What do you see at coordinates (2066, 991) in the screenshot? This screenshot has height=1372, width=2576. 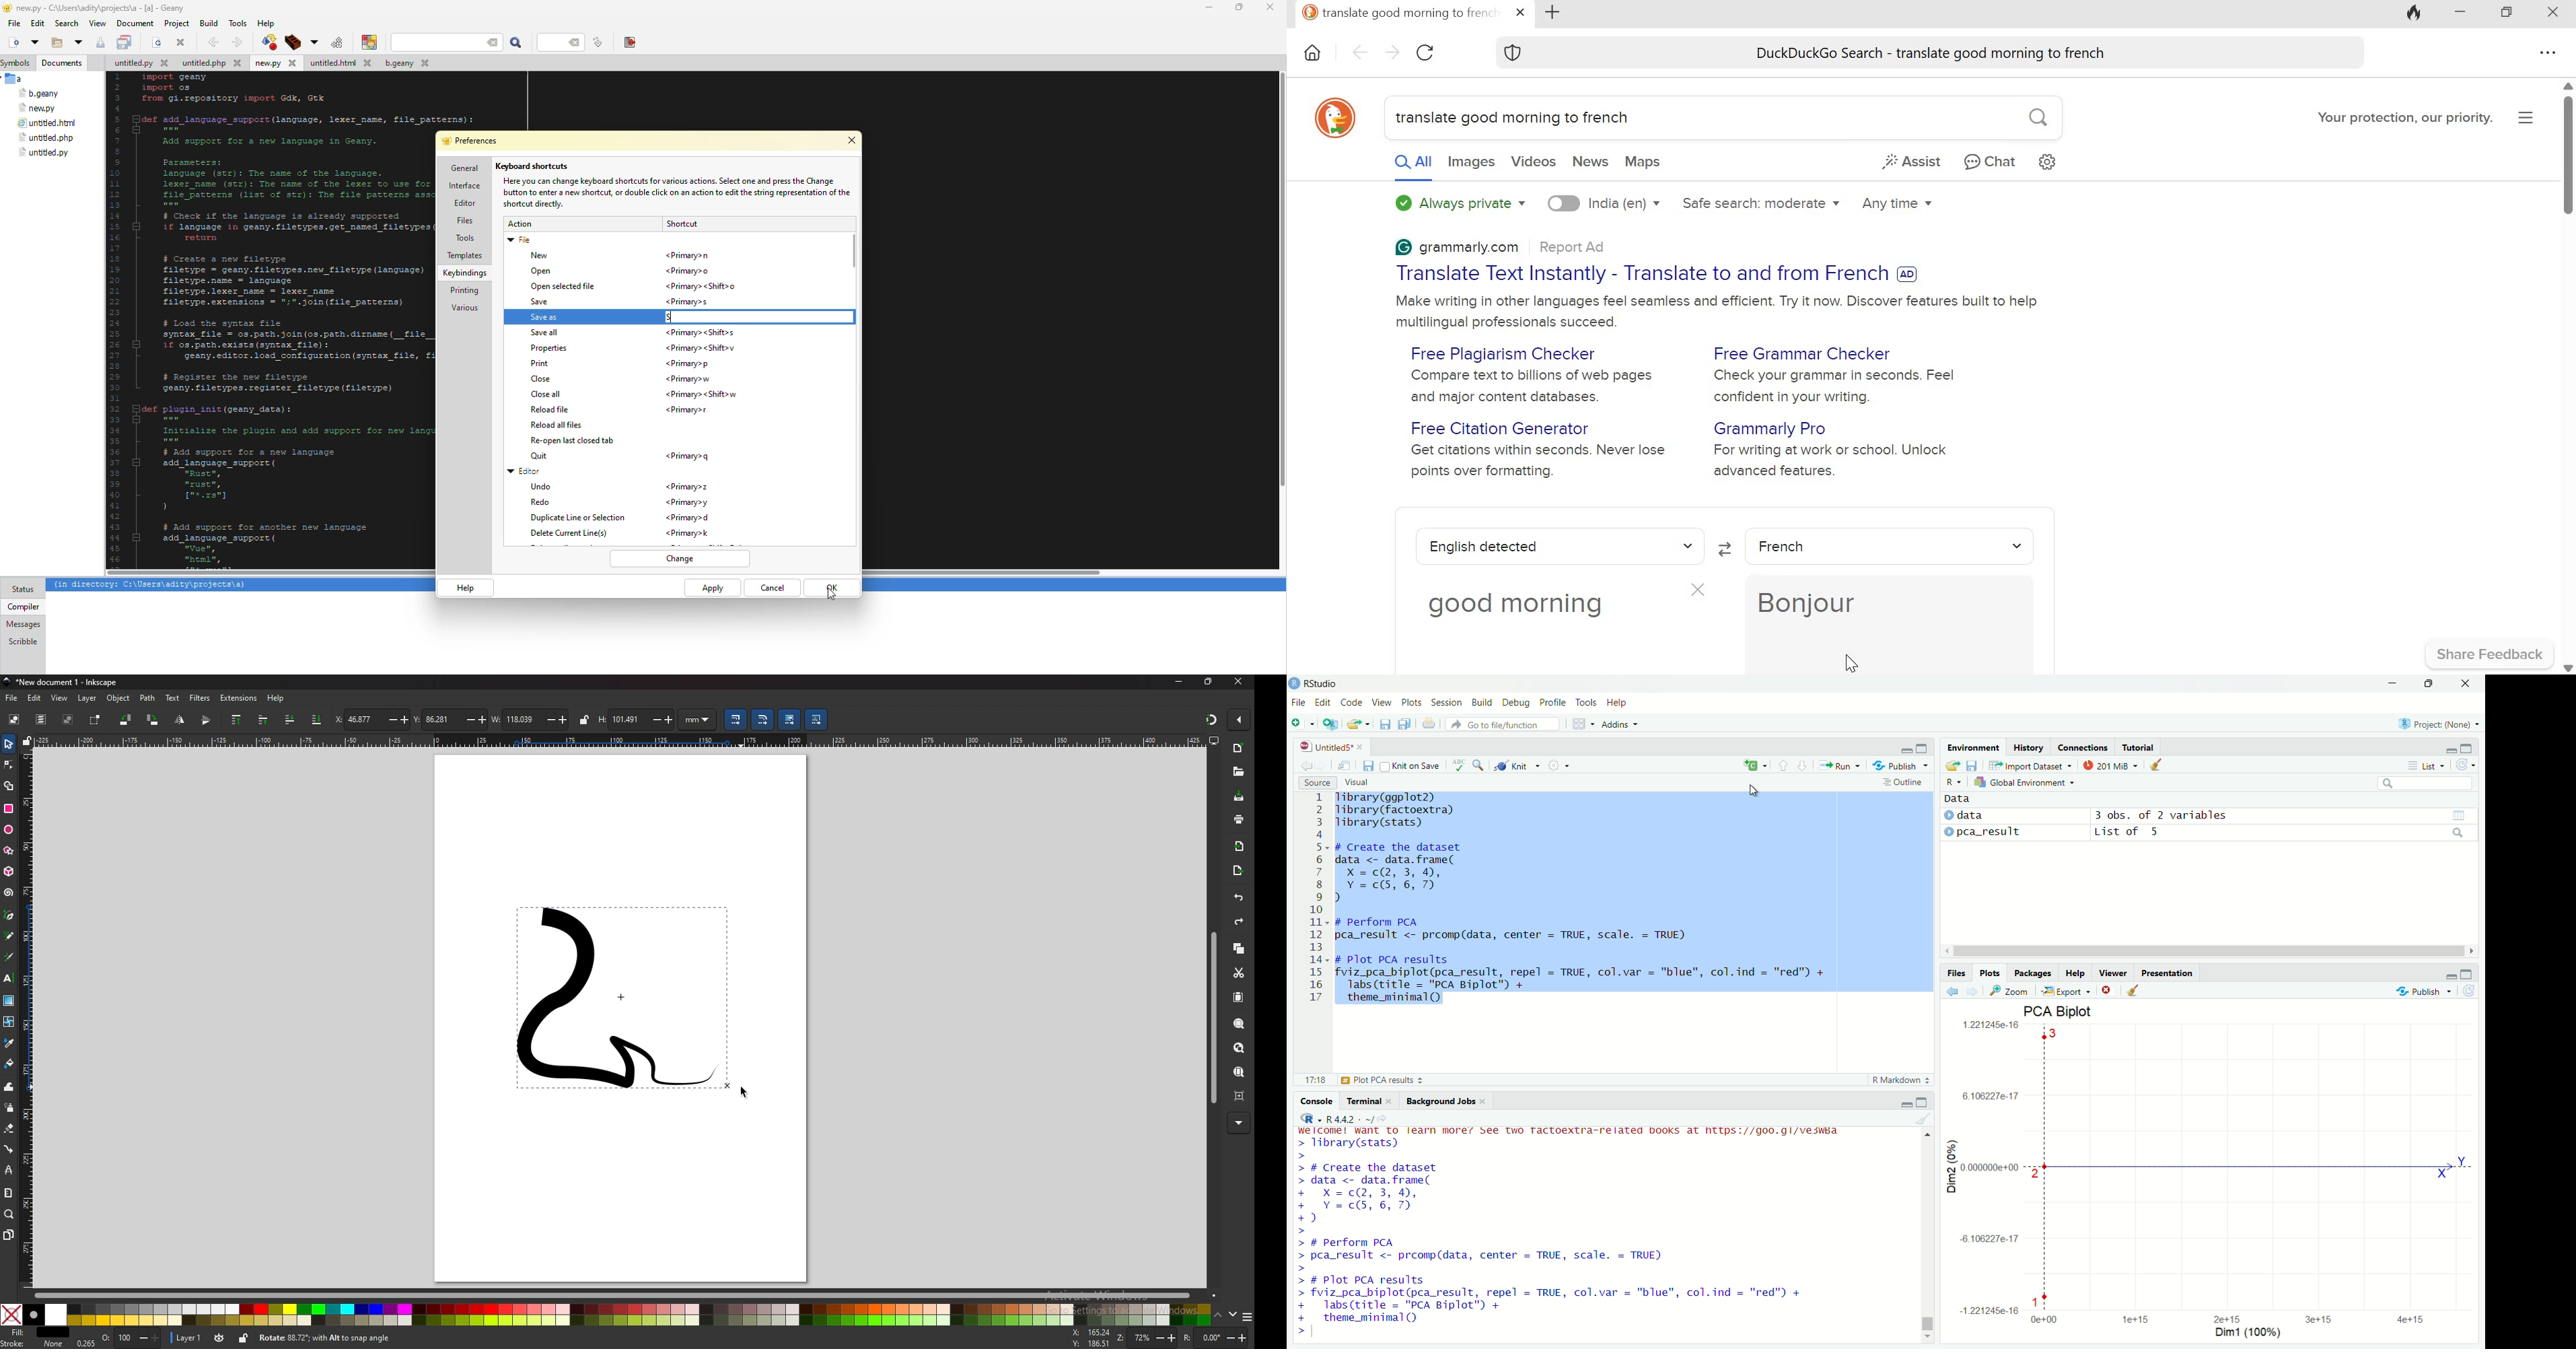 I see `export` at bounding box center [2066, 991].